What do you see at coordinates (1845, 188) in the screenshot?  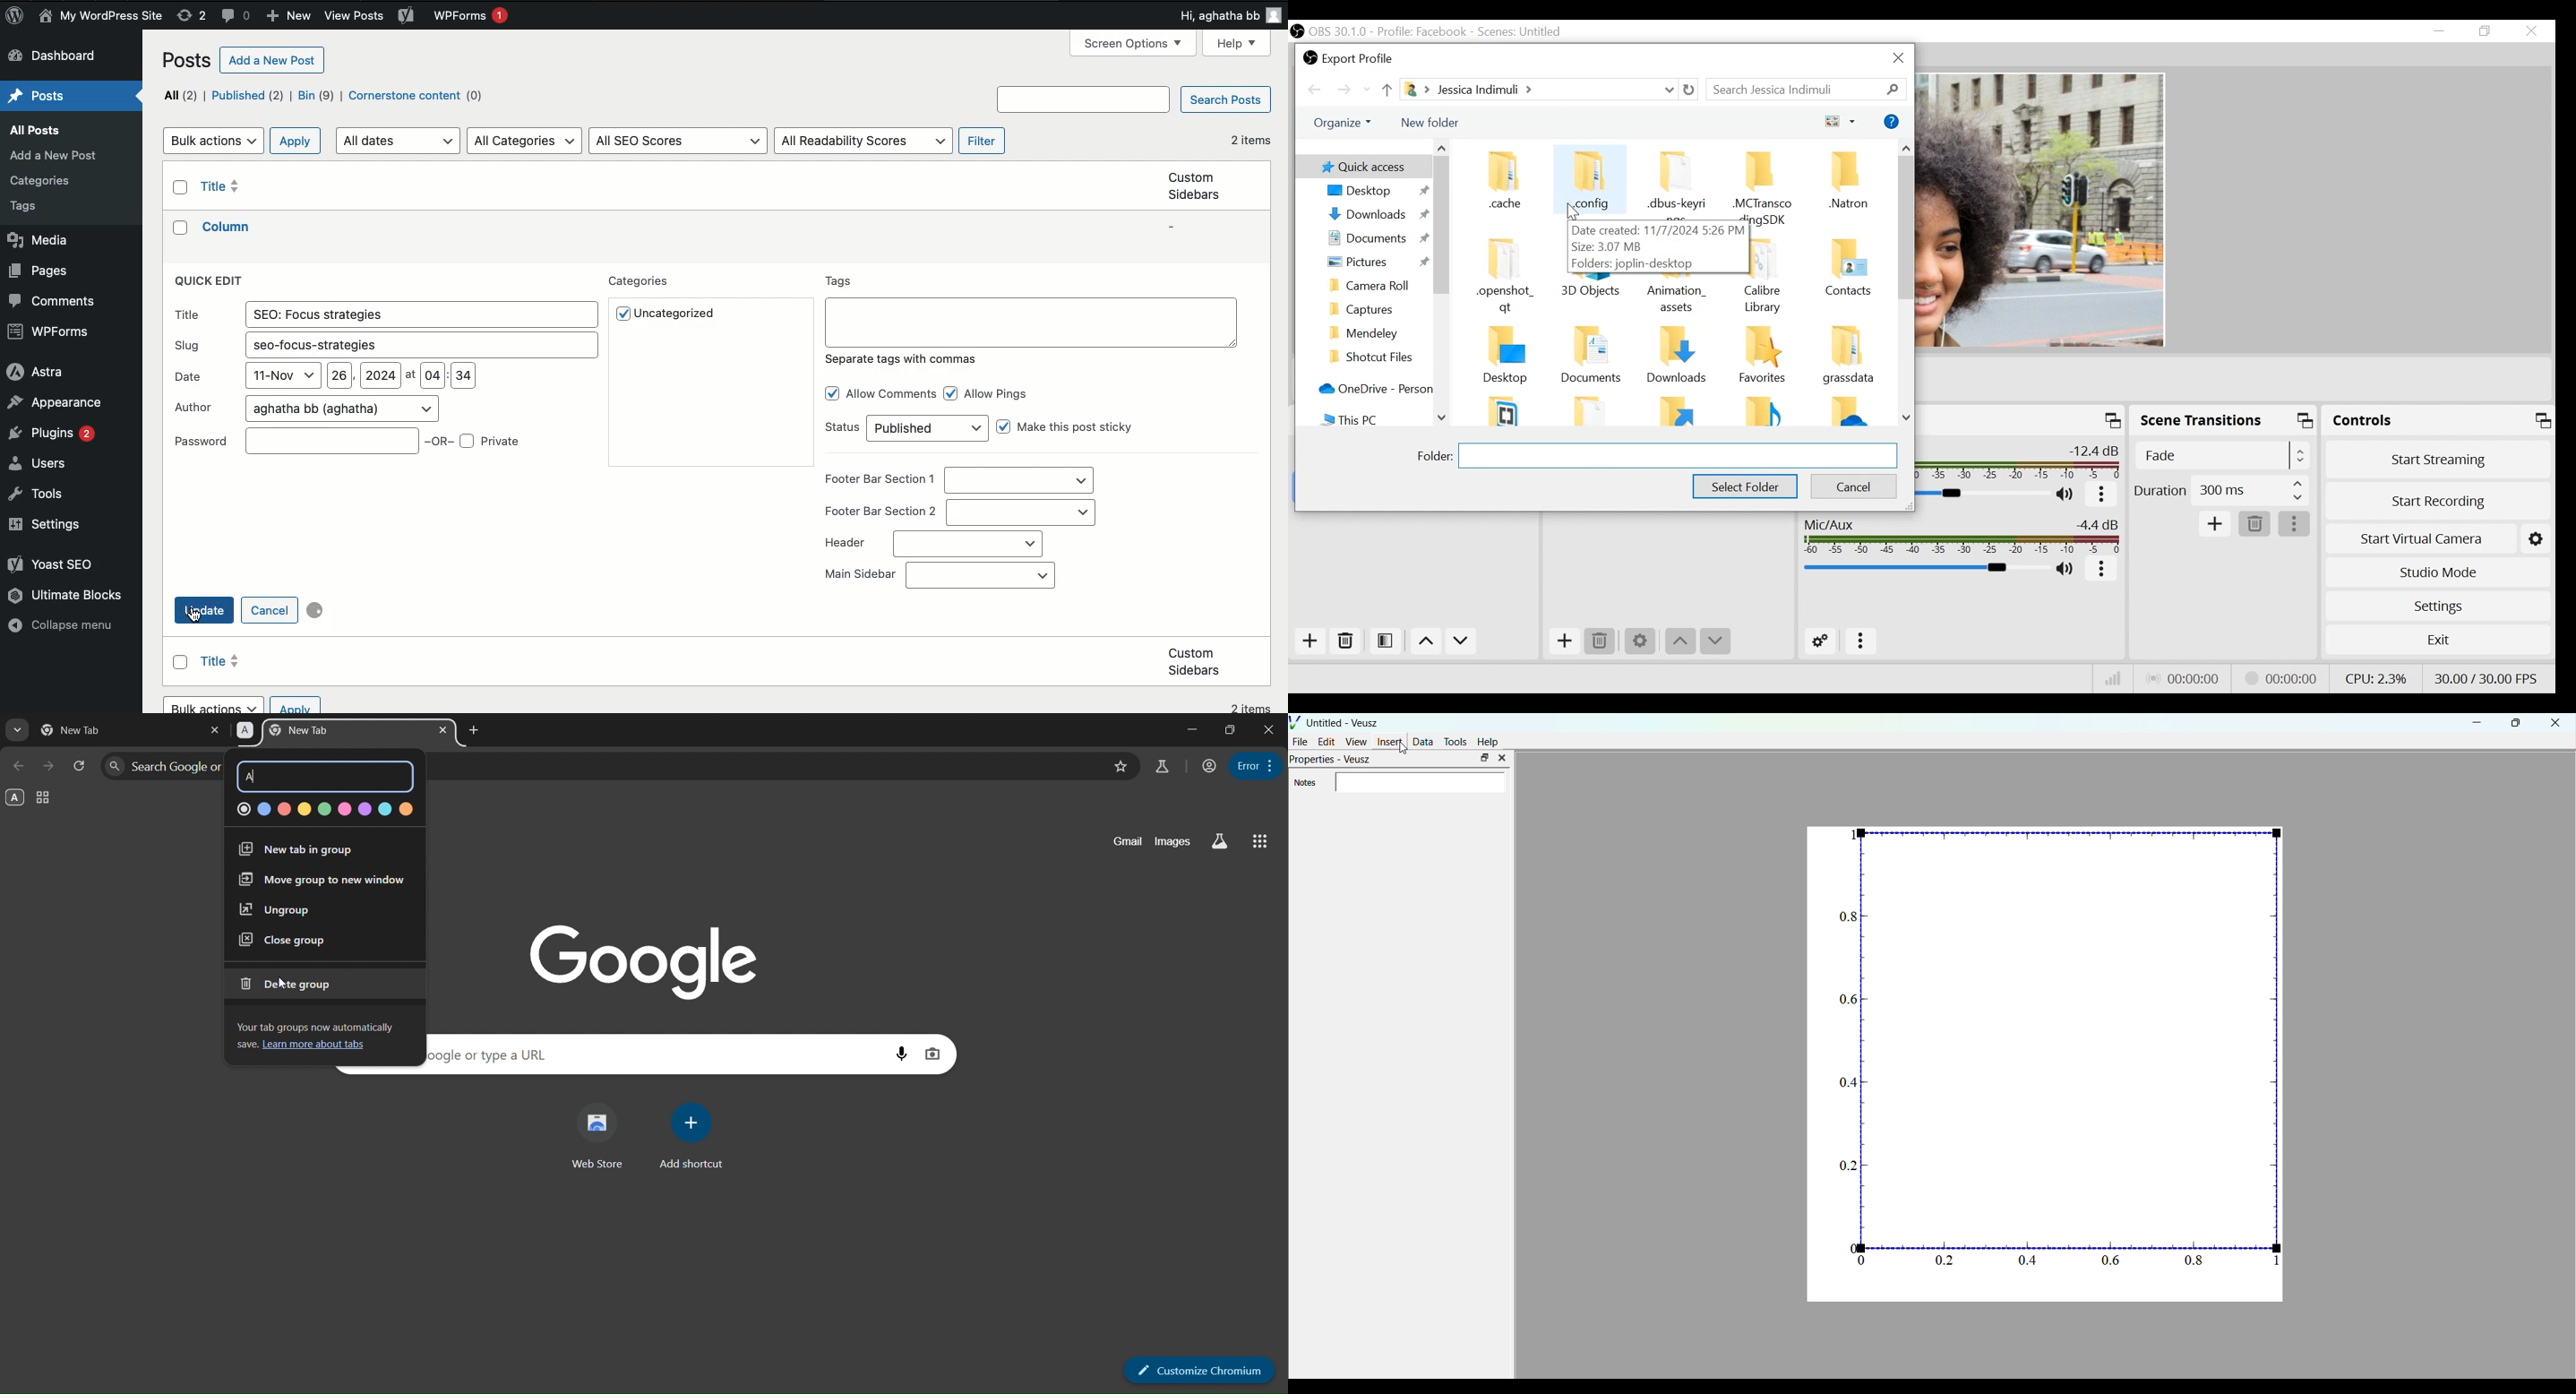 I see `Folder` at bounding box center [1845, 188].